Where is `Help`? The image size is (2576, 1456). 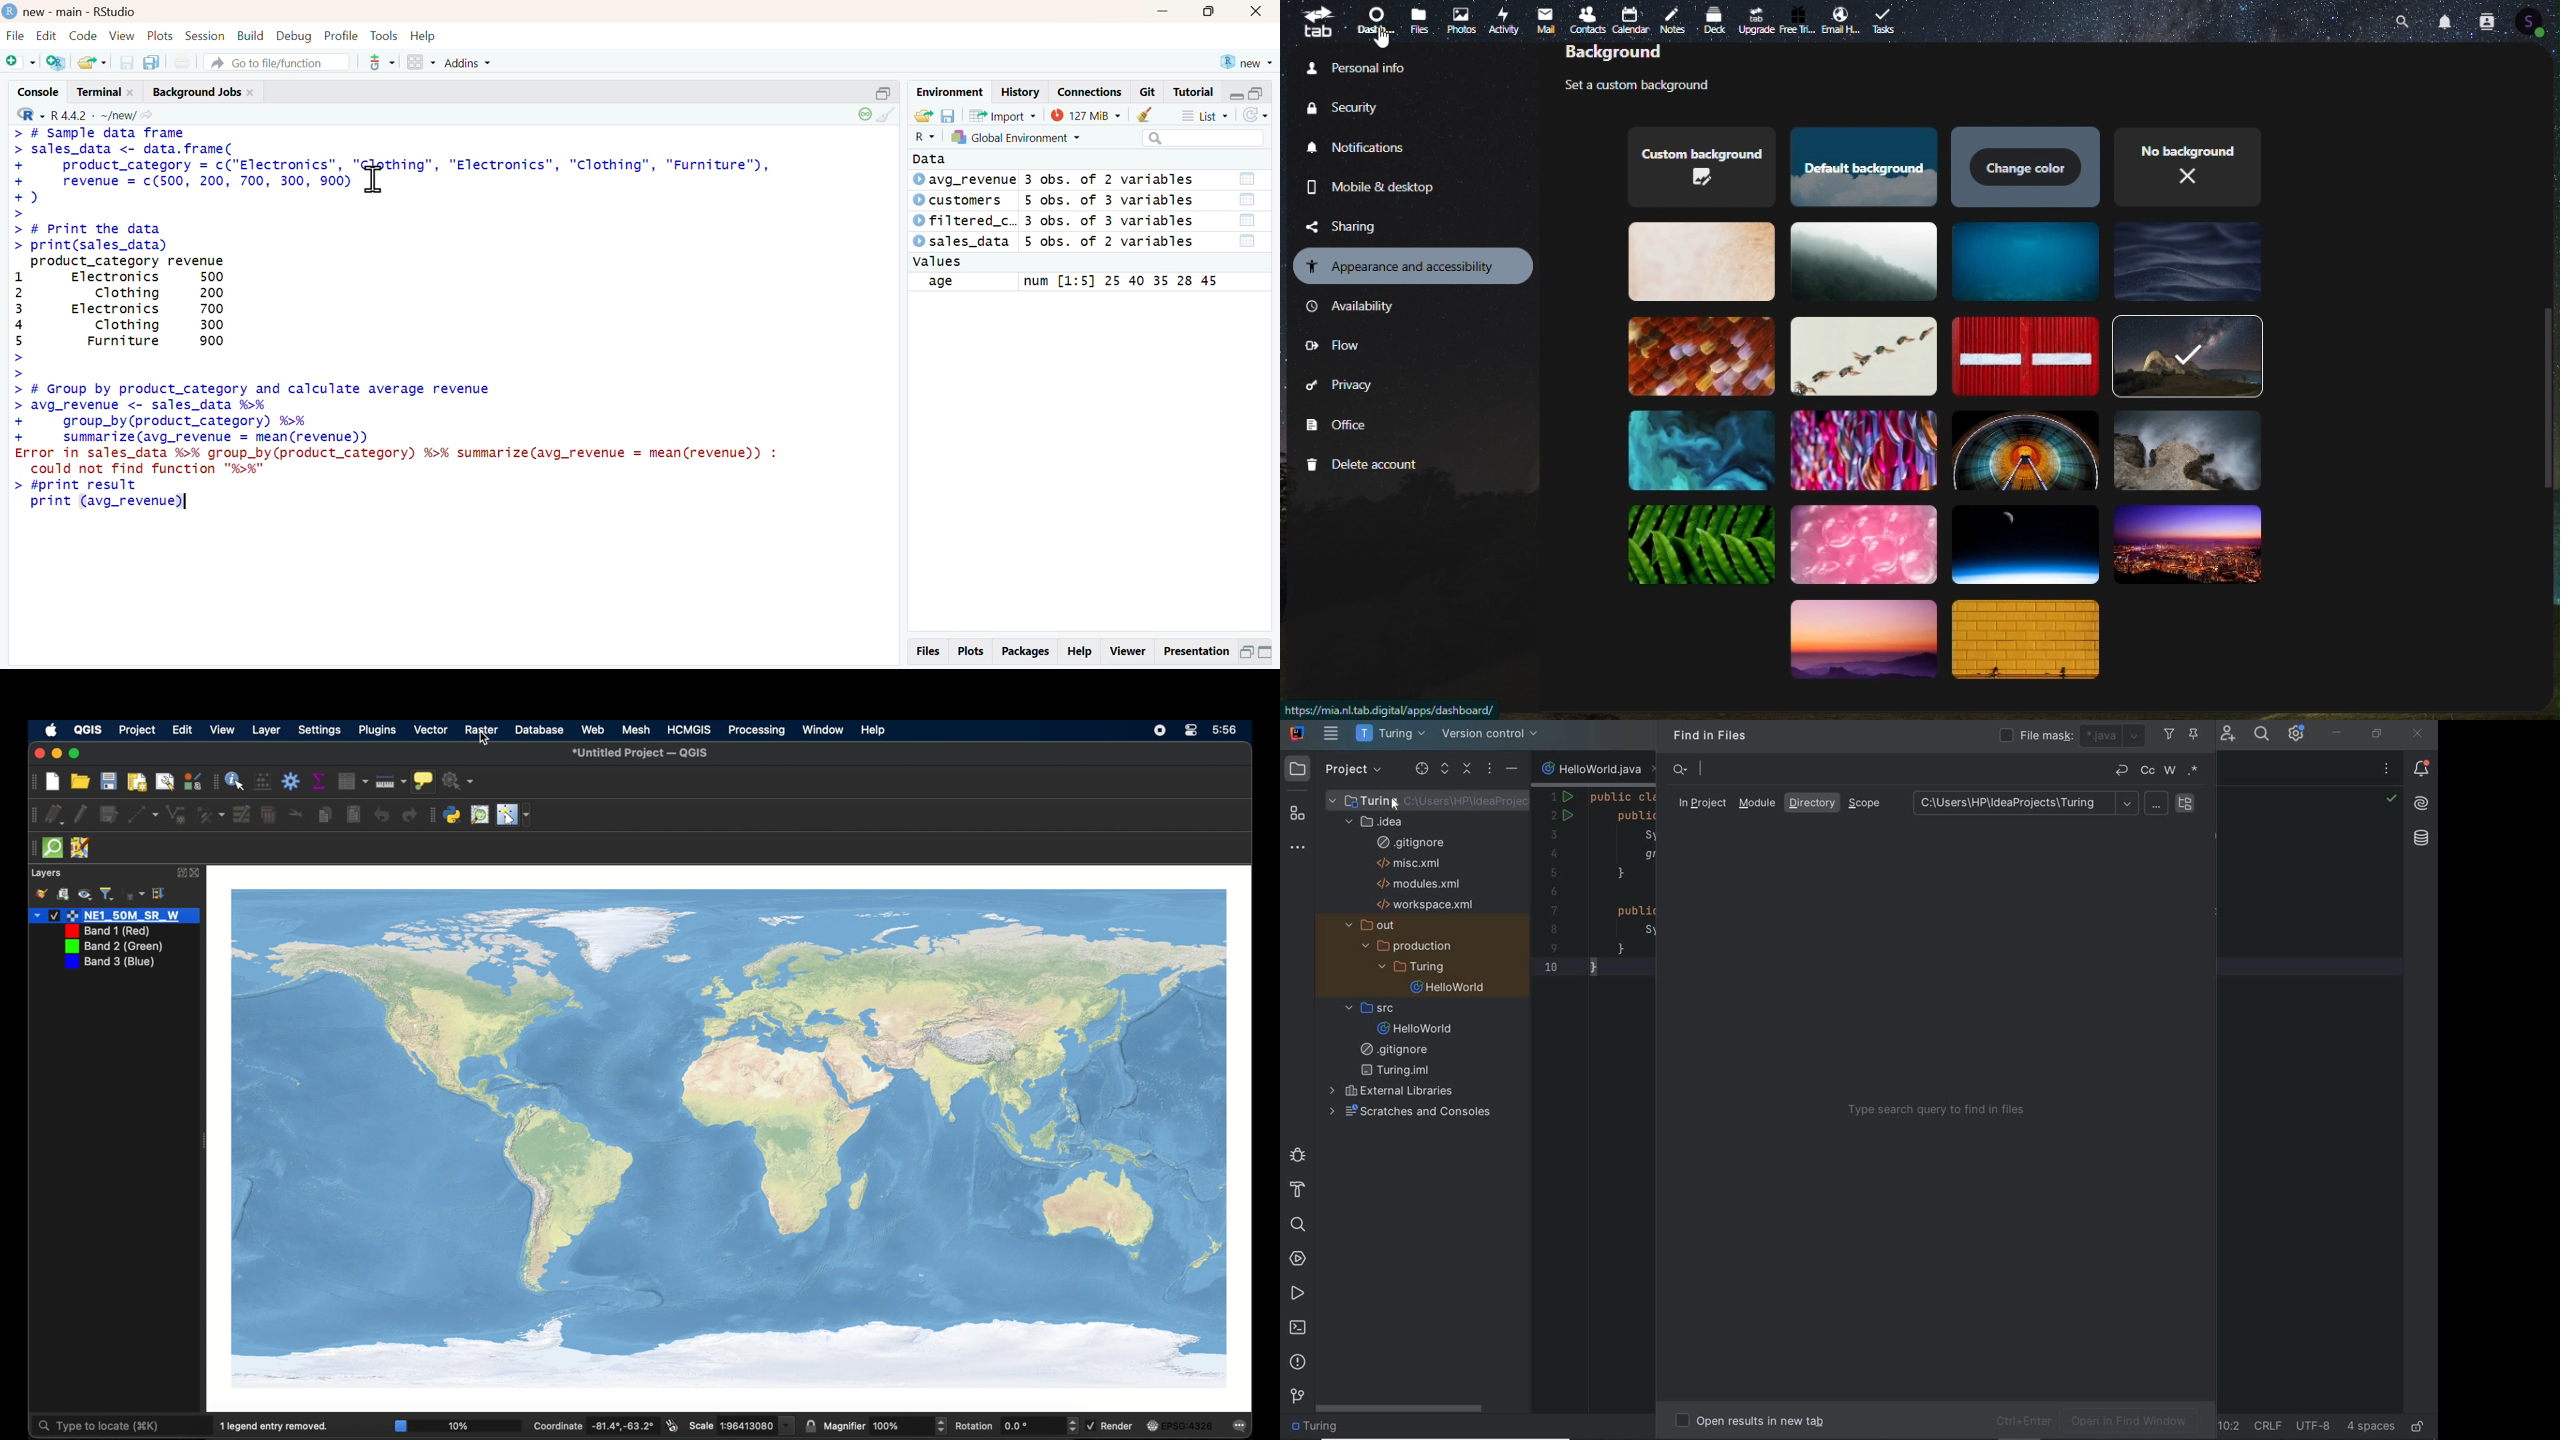
Help is located at coordinates (424, 36).